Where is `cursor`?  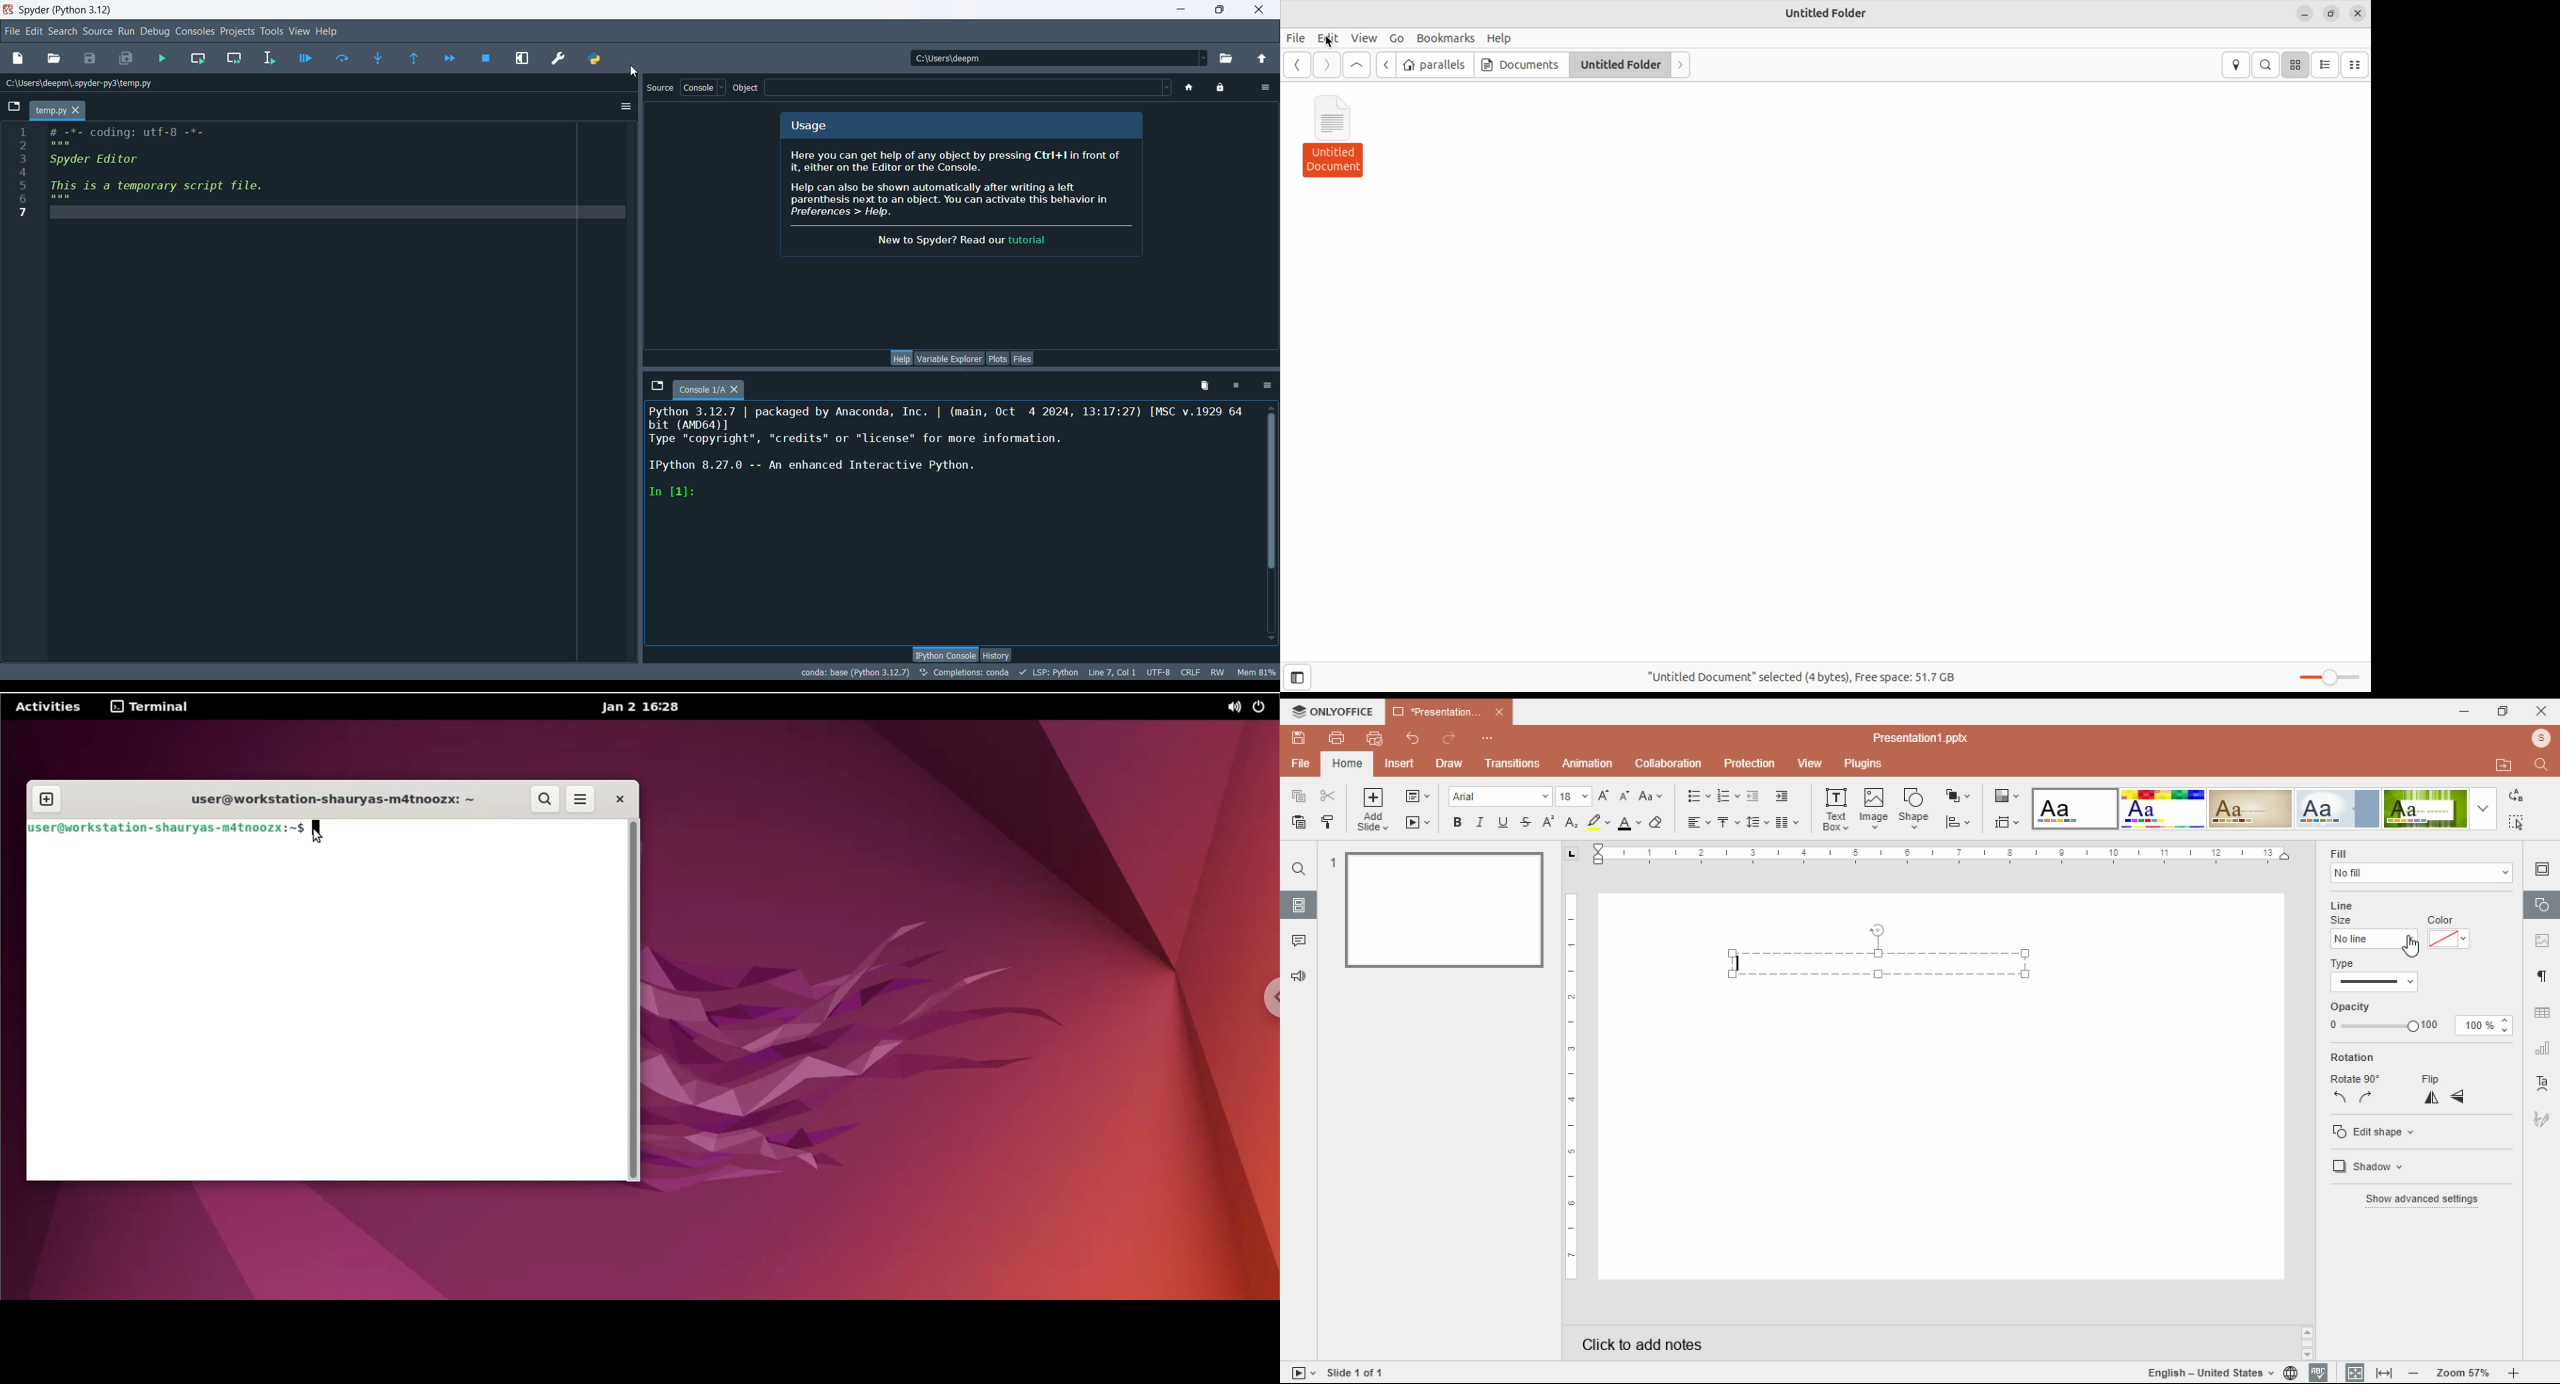
cursor is located at coordinates (633, 72).